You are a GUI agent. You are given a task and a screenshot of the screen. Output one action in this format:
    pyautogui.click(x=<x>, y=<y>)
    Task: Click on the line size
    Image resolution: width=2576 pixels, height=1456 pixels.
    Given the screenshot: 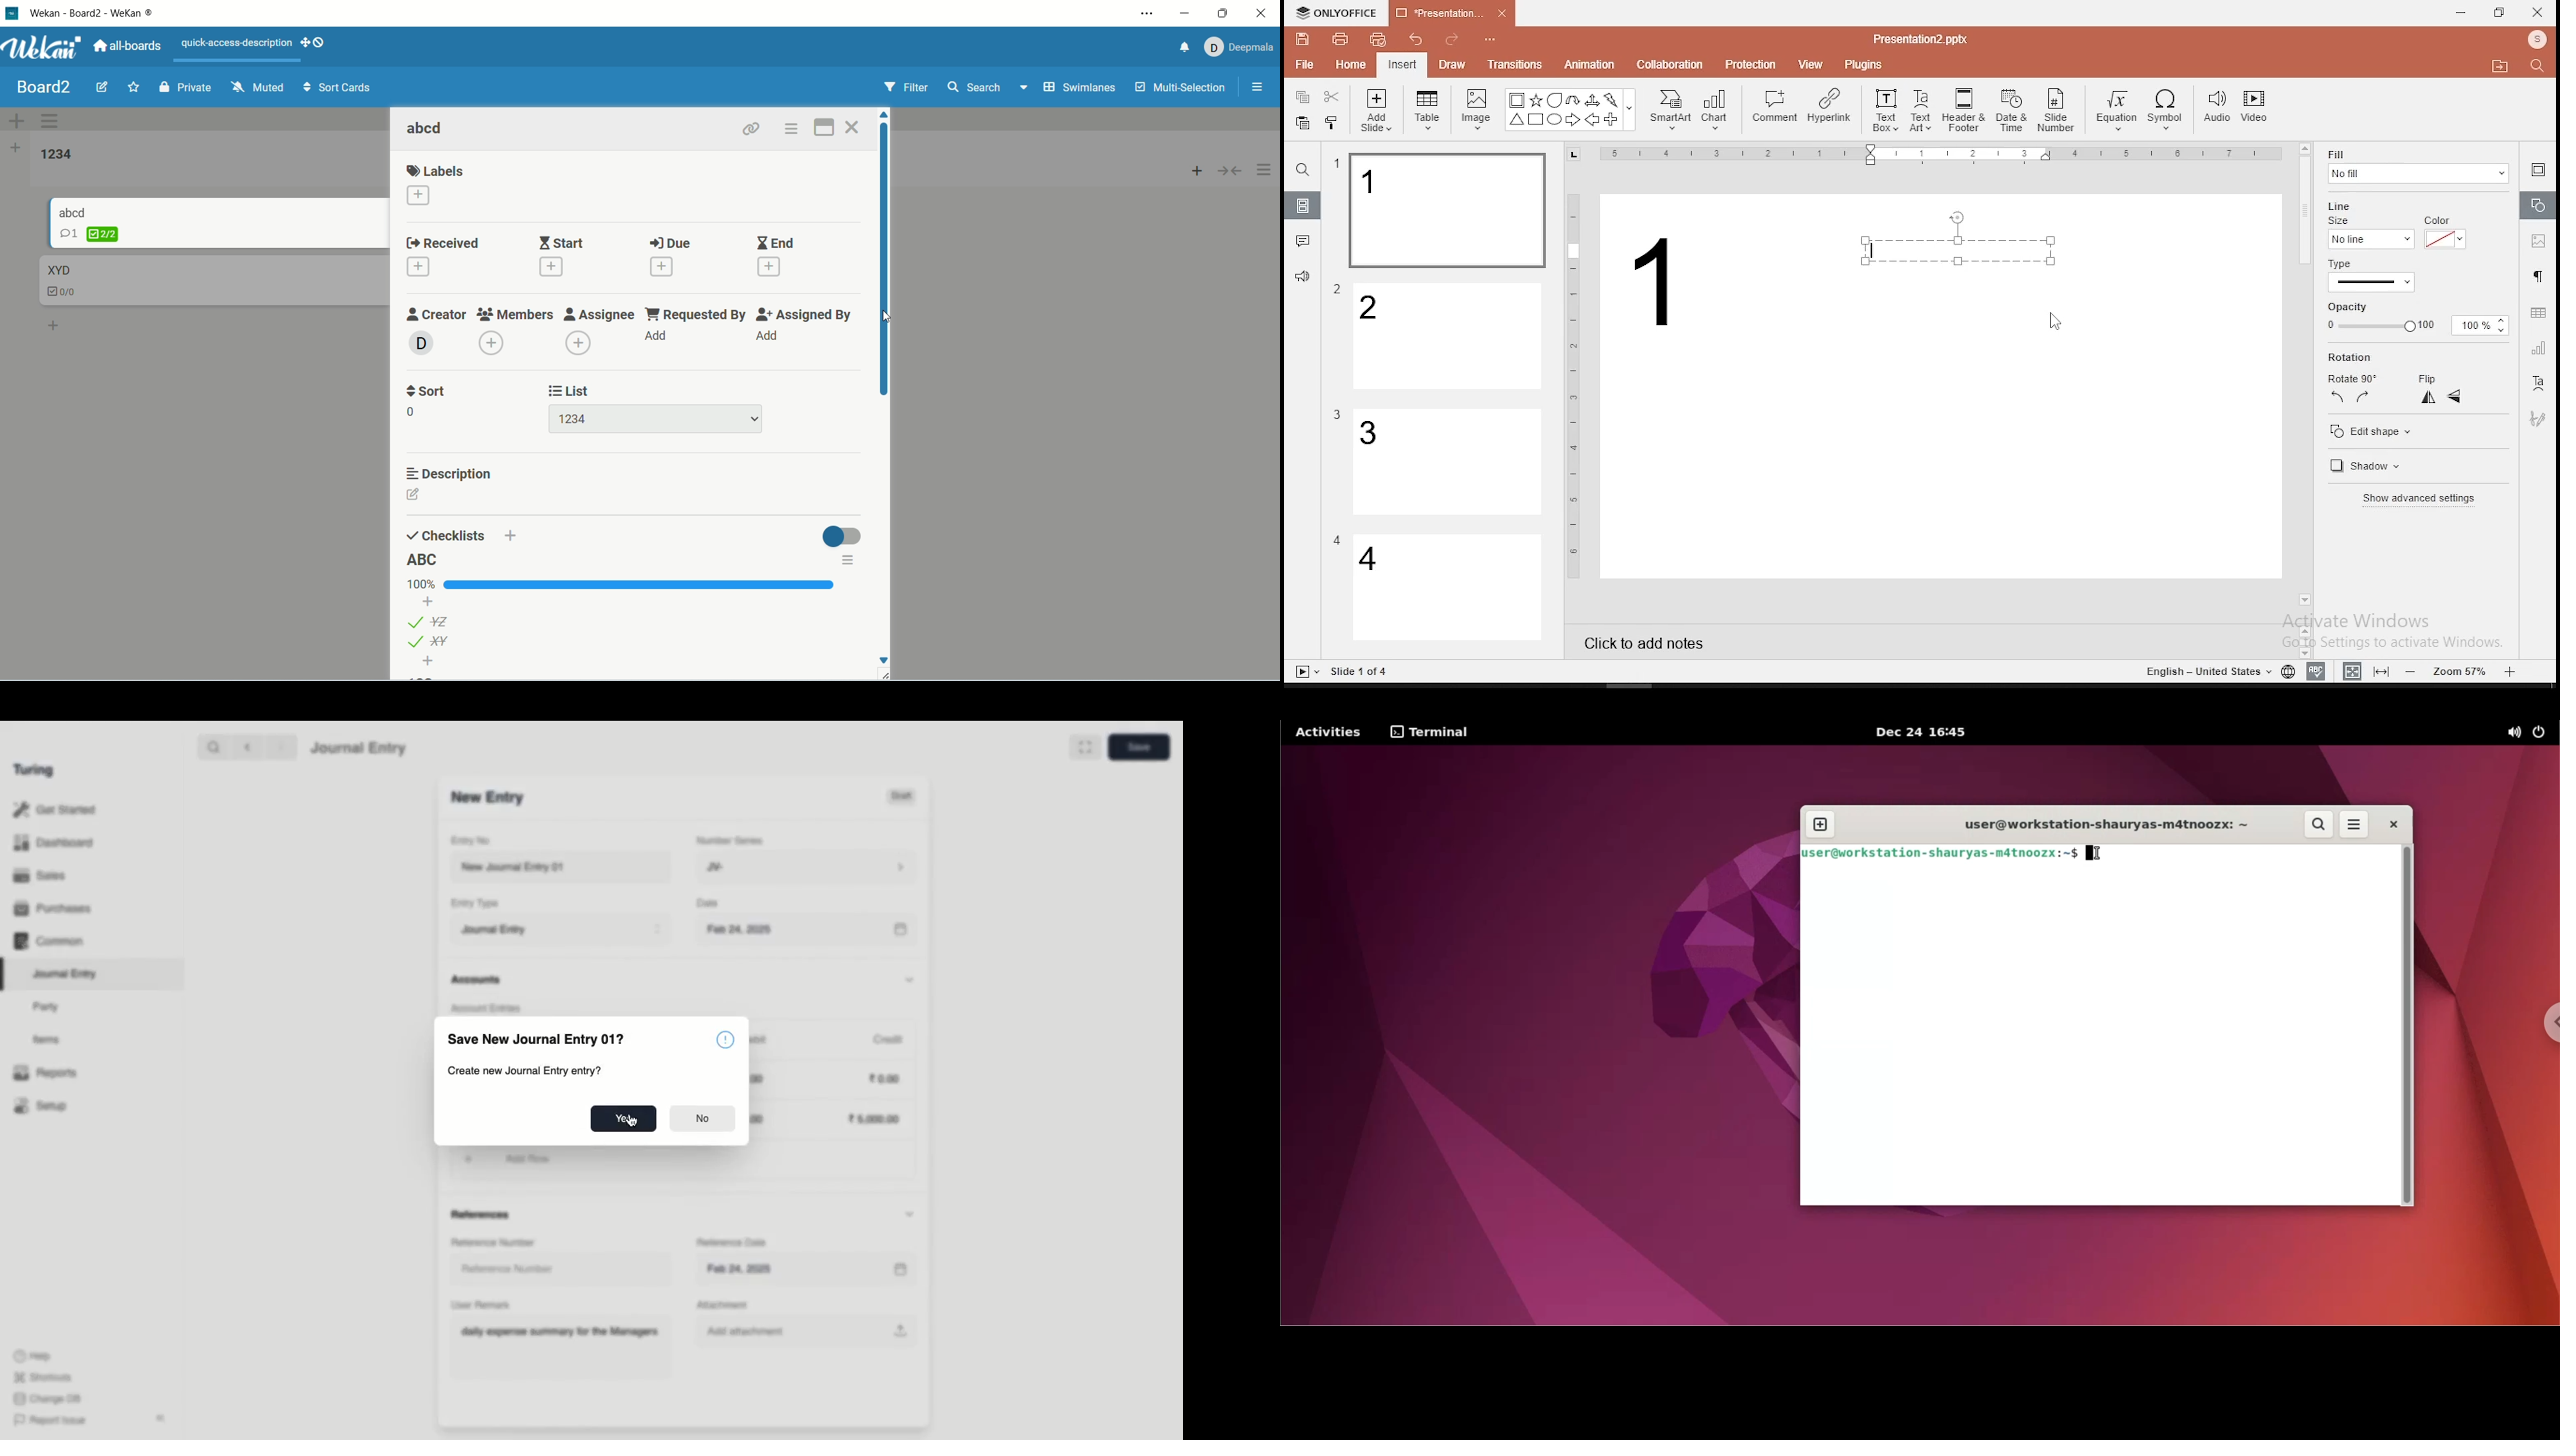 What is the action you would take?
    pyautogui.click(x=2370, y=238)
    